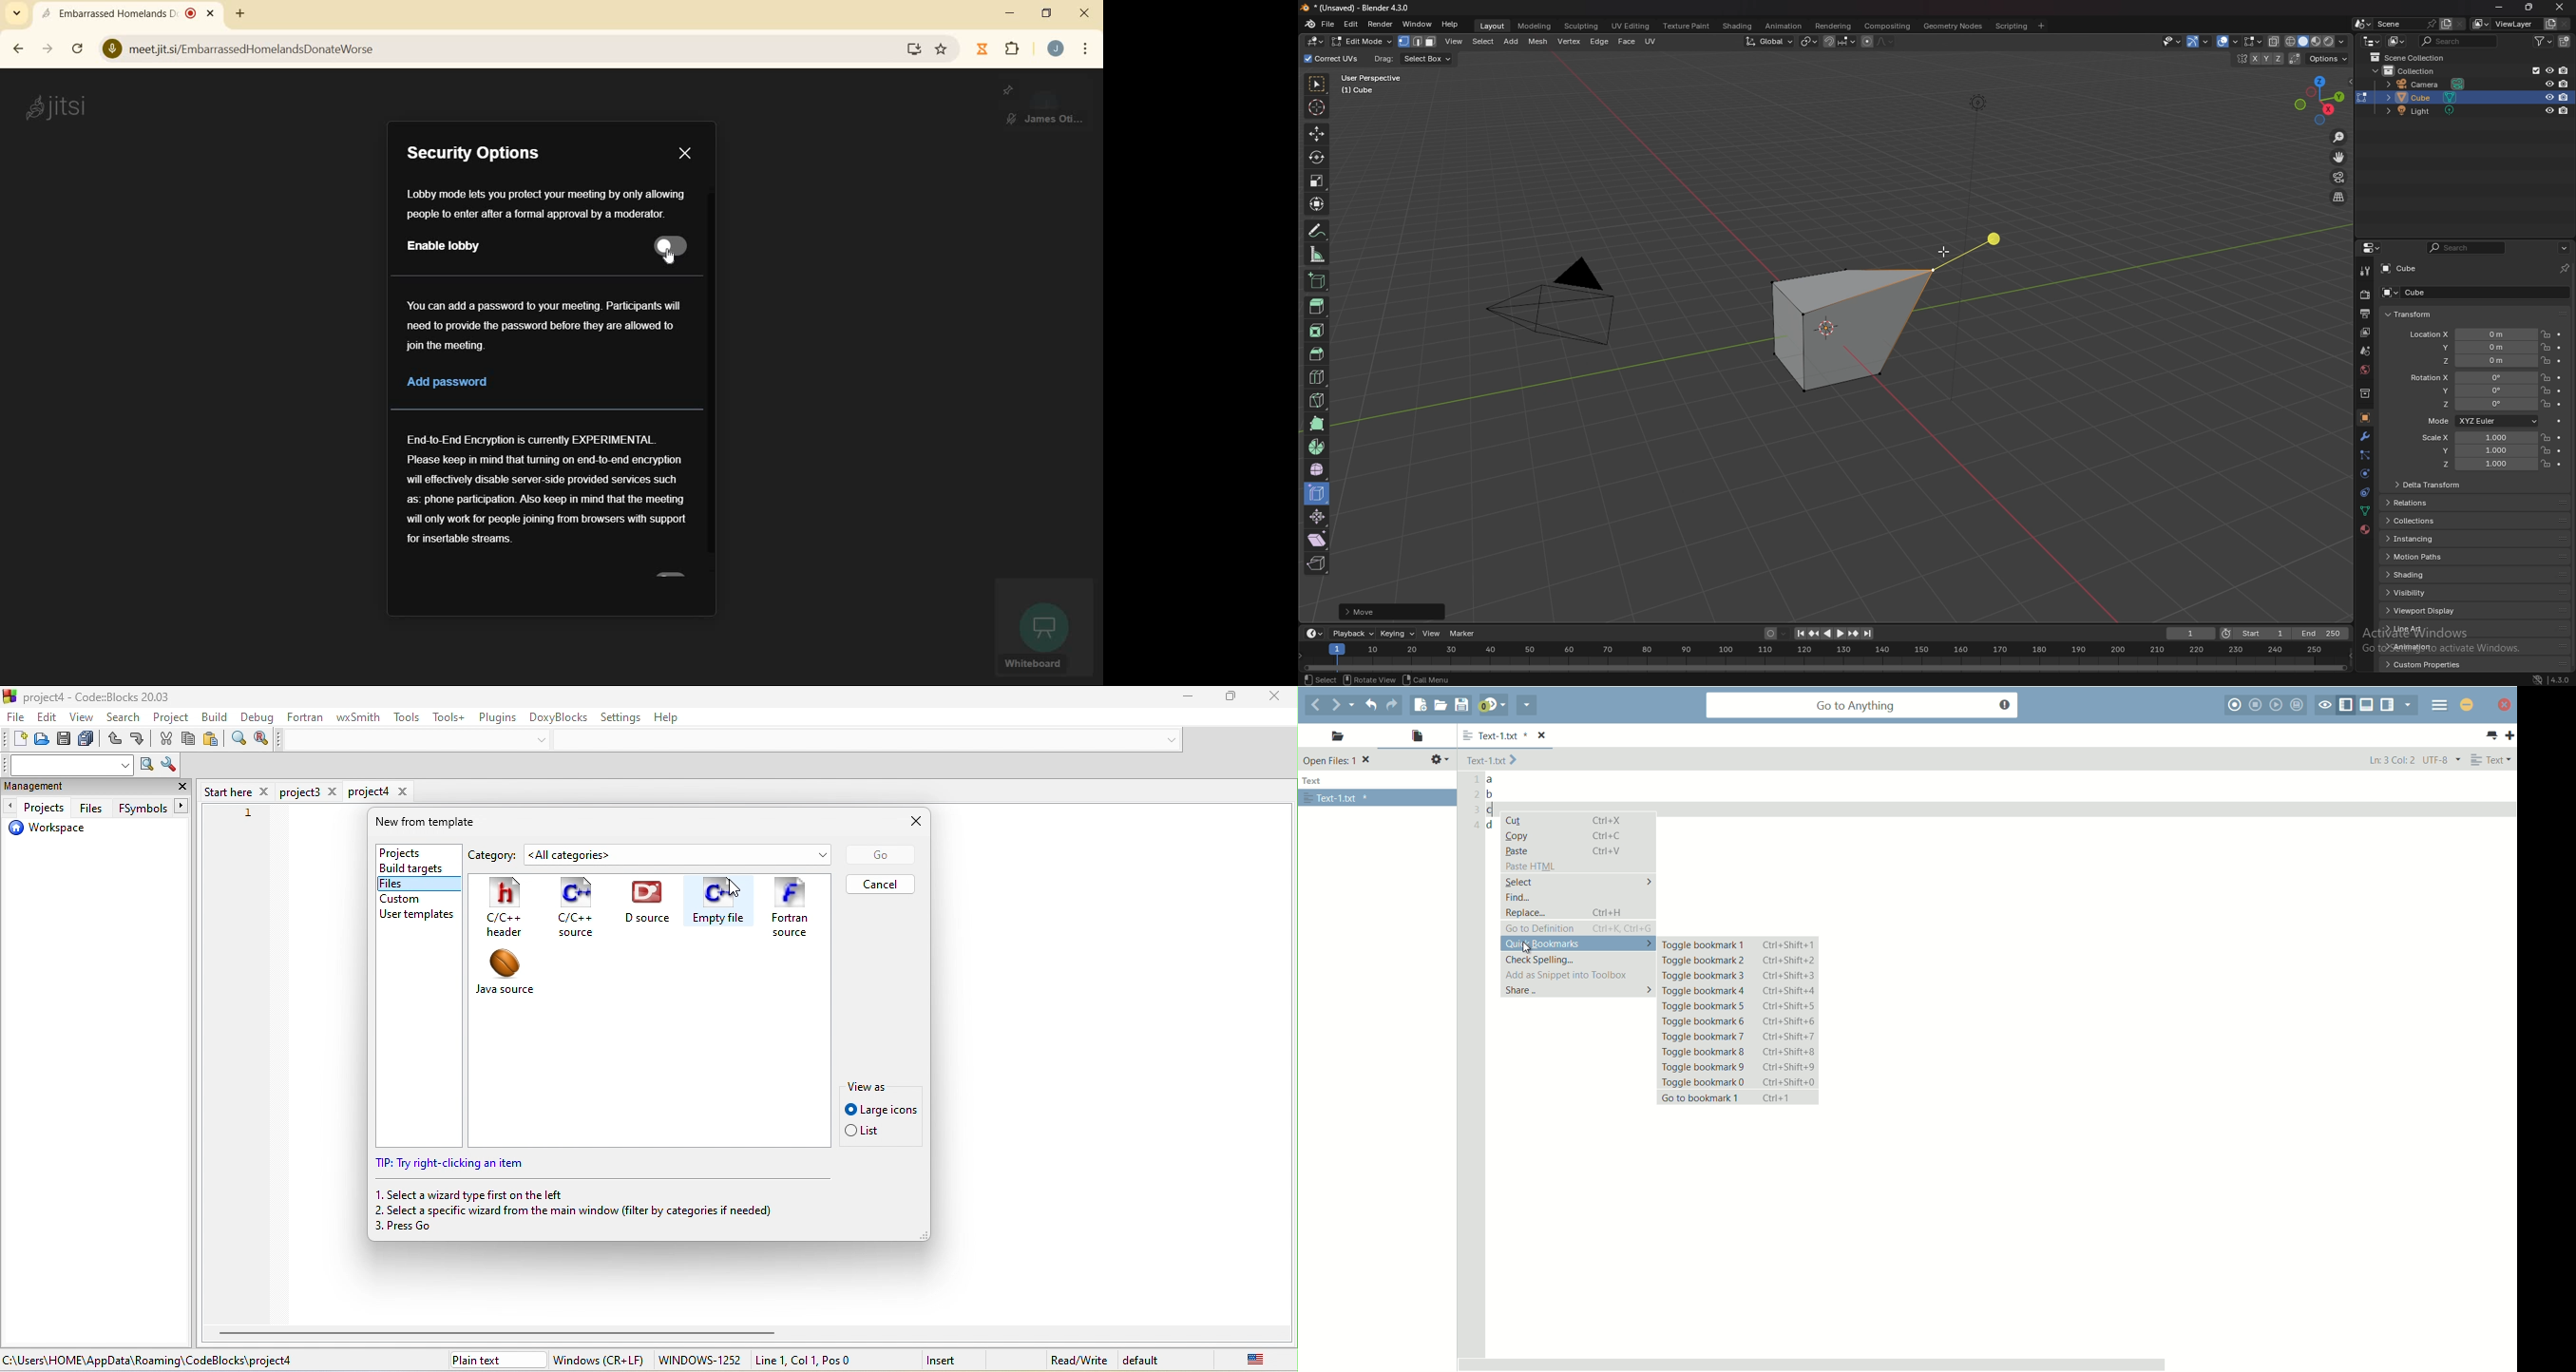 This screenshot has width=2576, height=1372. I want to click on options, so click(2565, 247).